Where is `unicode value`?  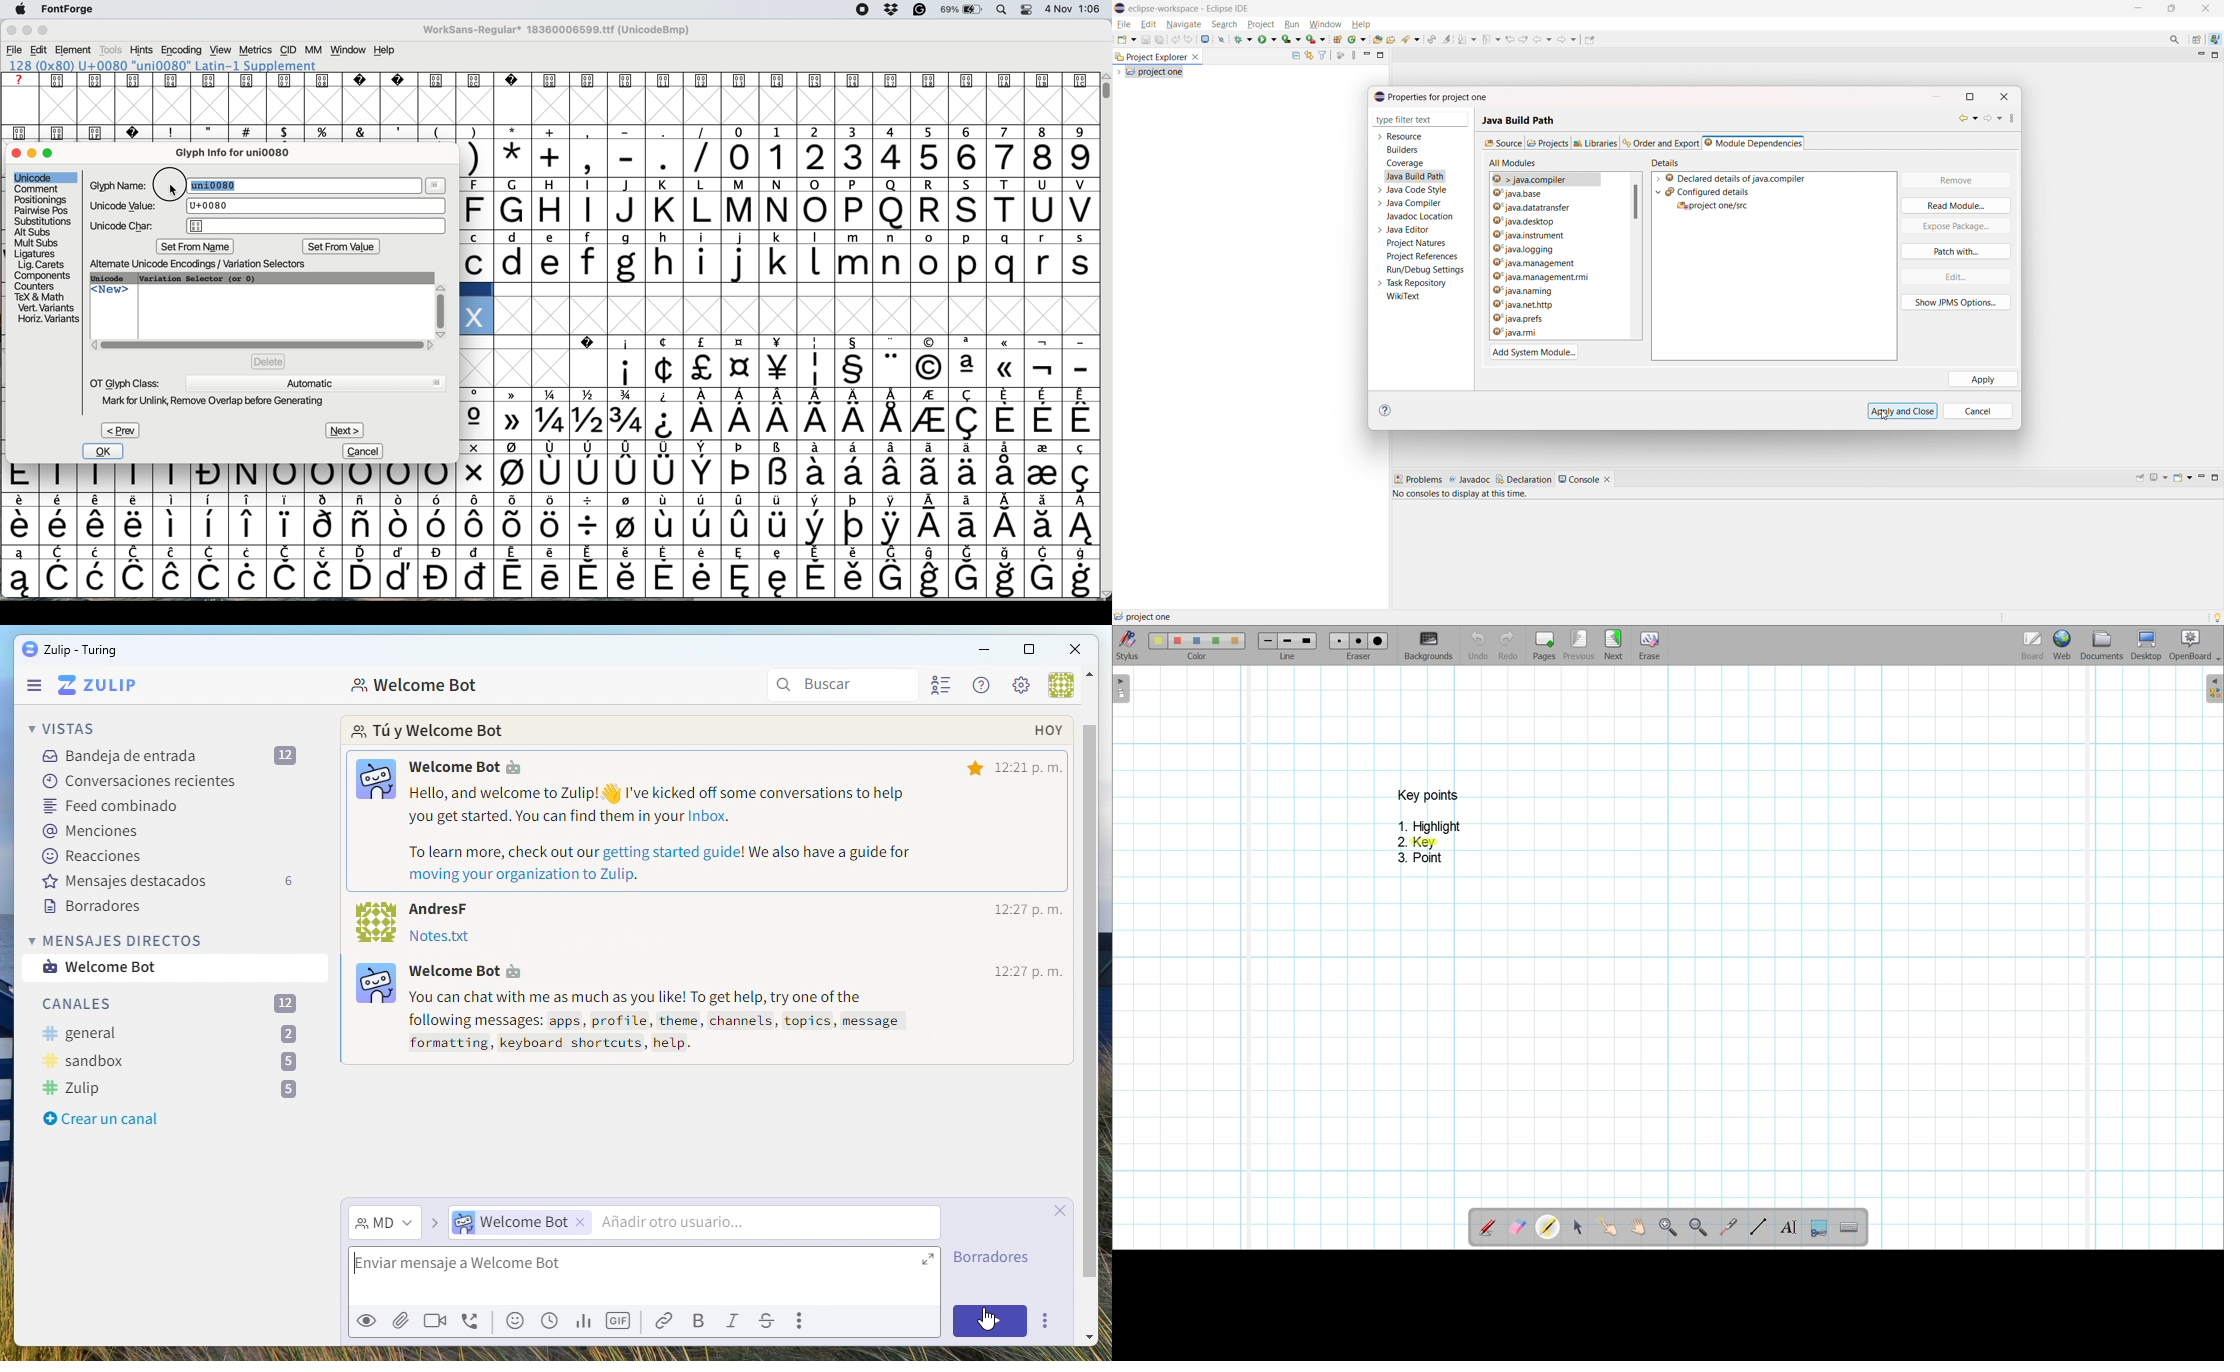 unicode value is located at coordinates (265, 206).